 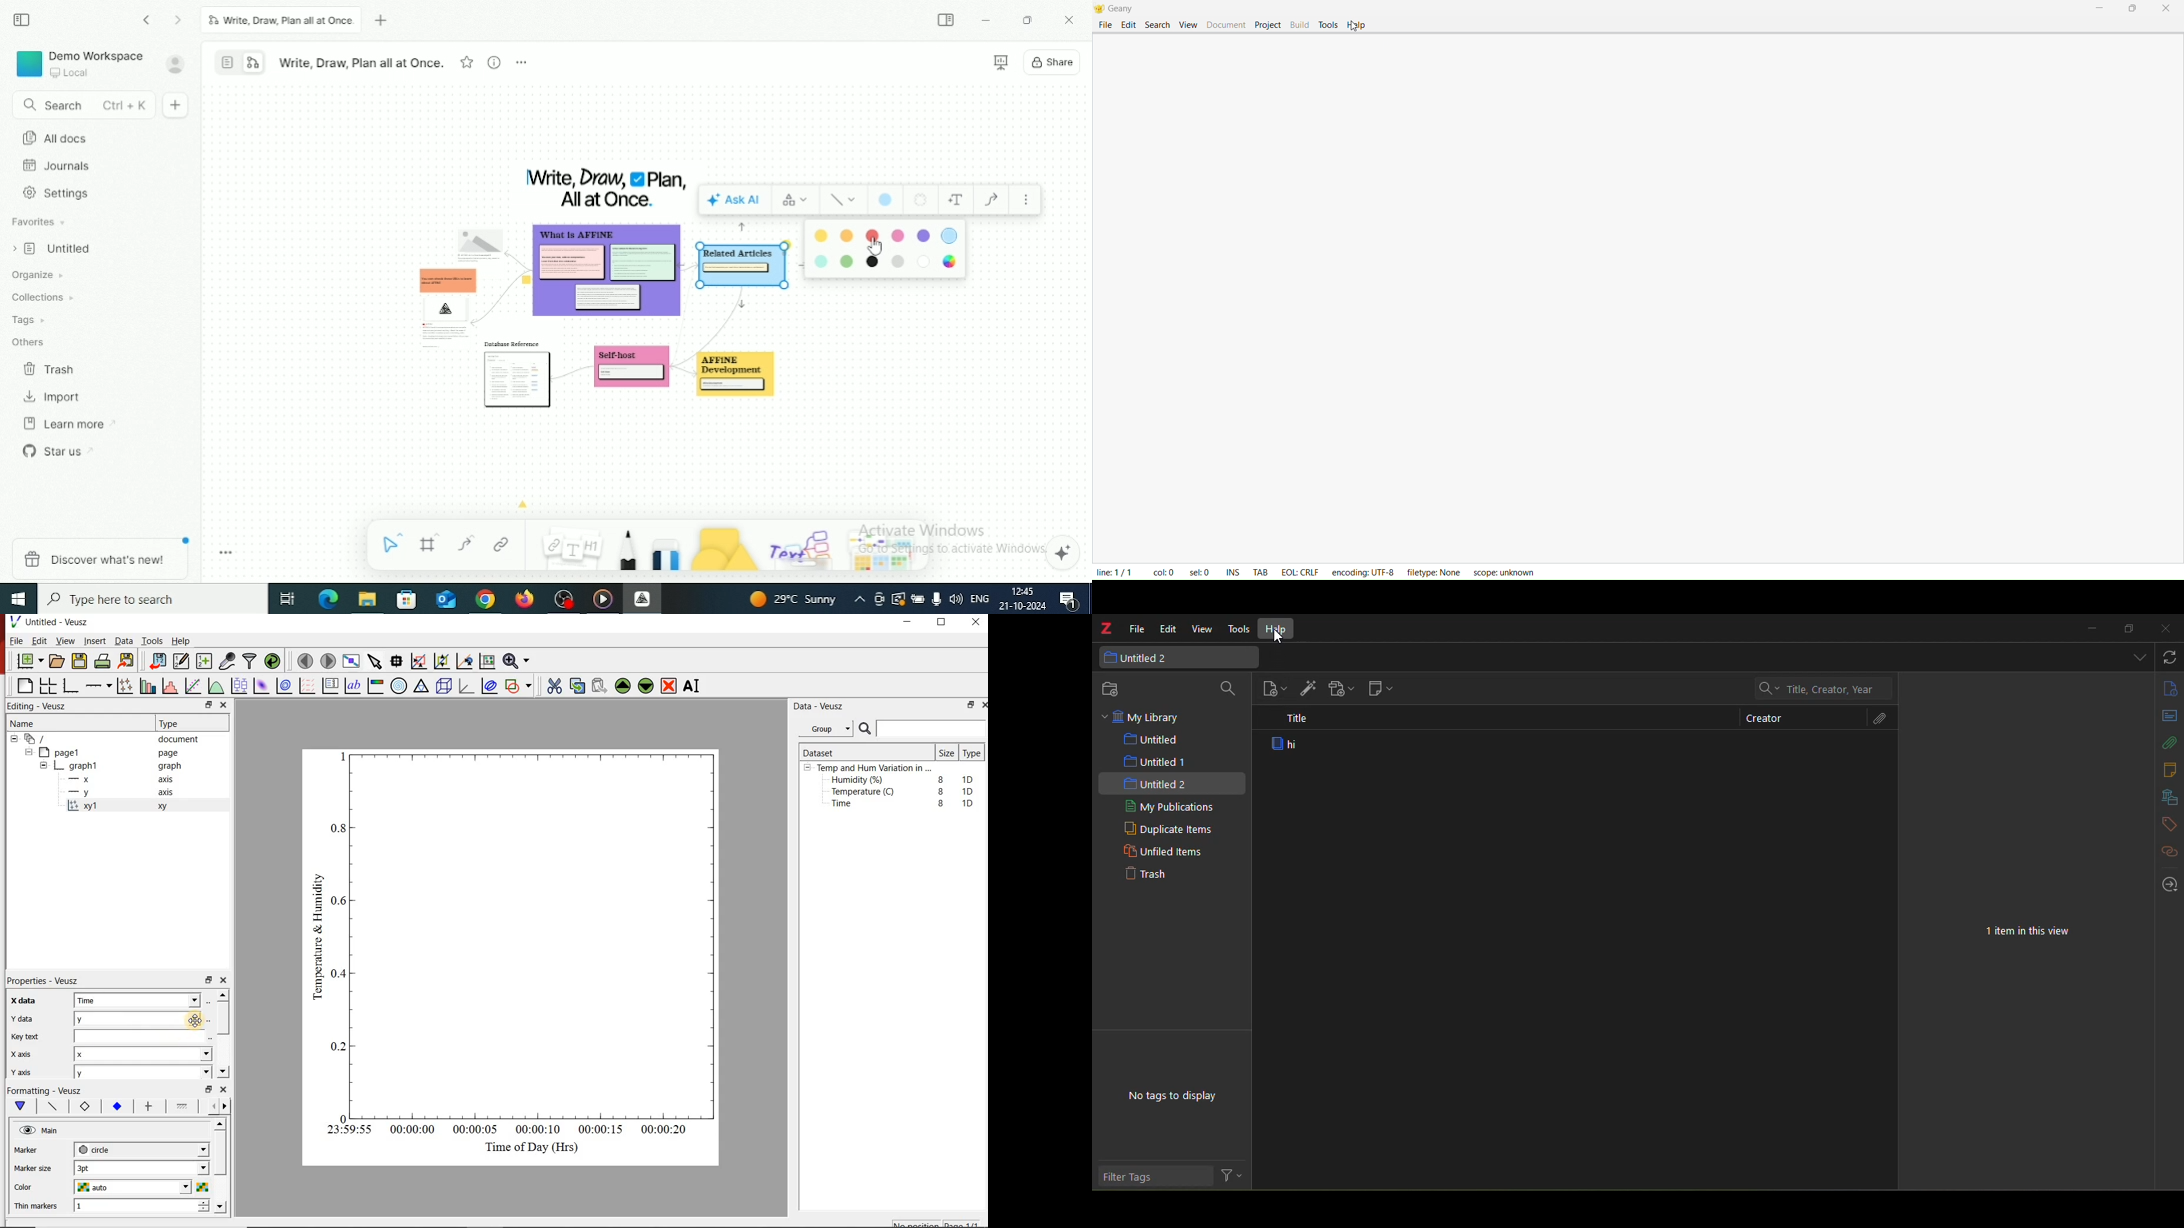 I want to click on item, so click(x=1289, y=745).